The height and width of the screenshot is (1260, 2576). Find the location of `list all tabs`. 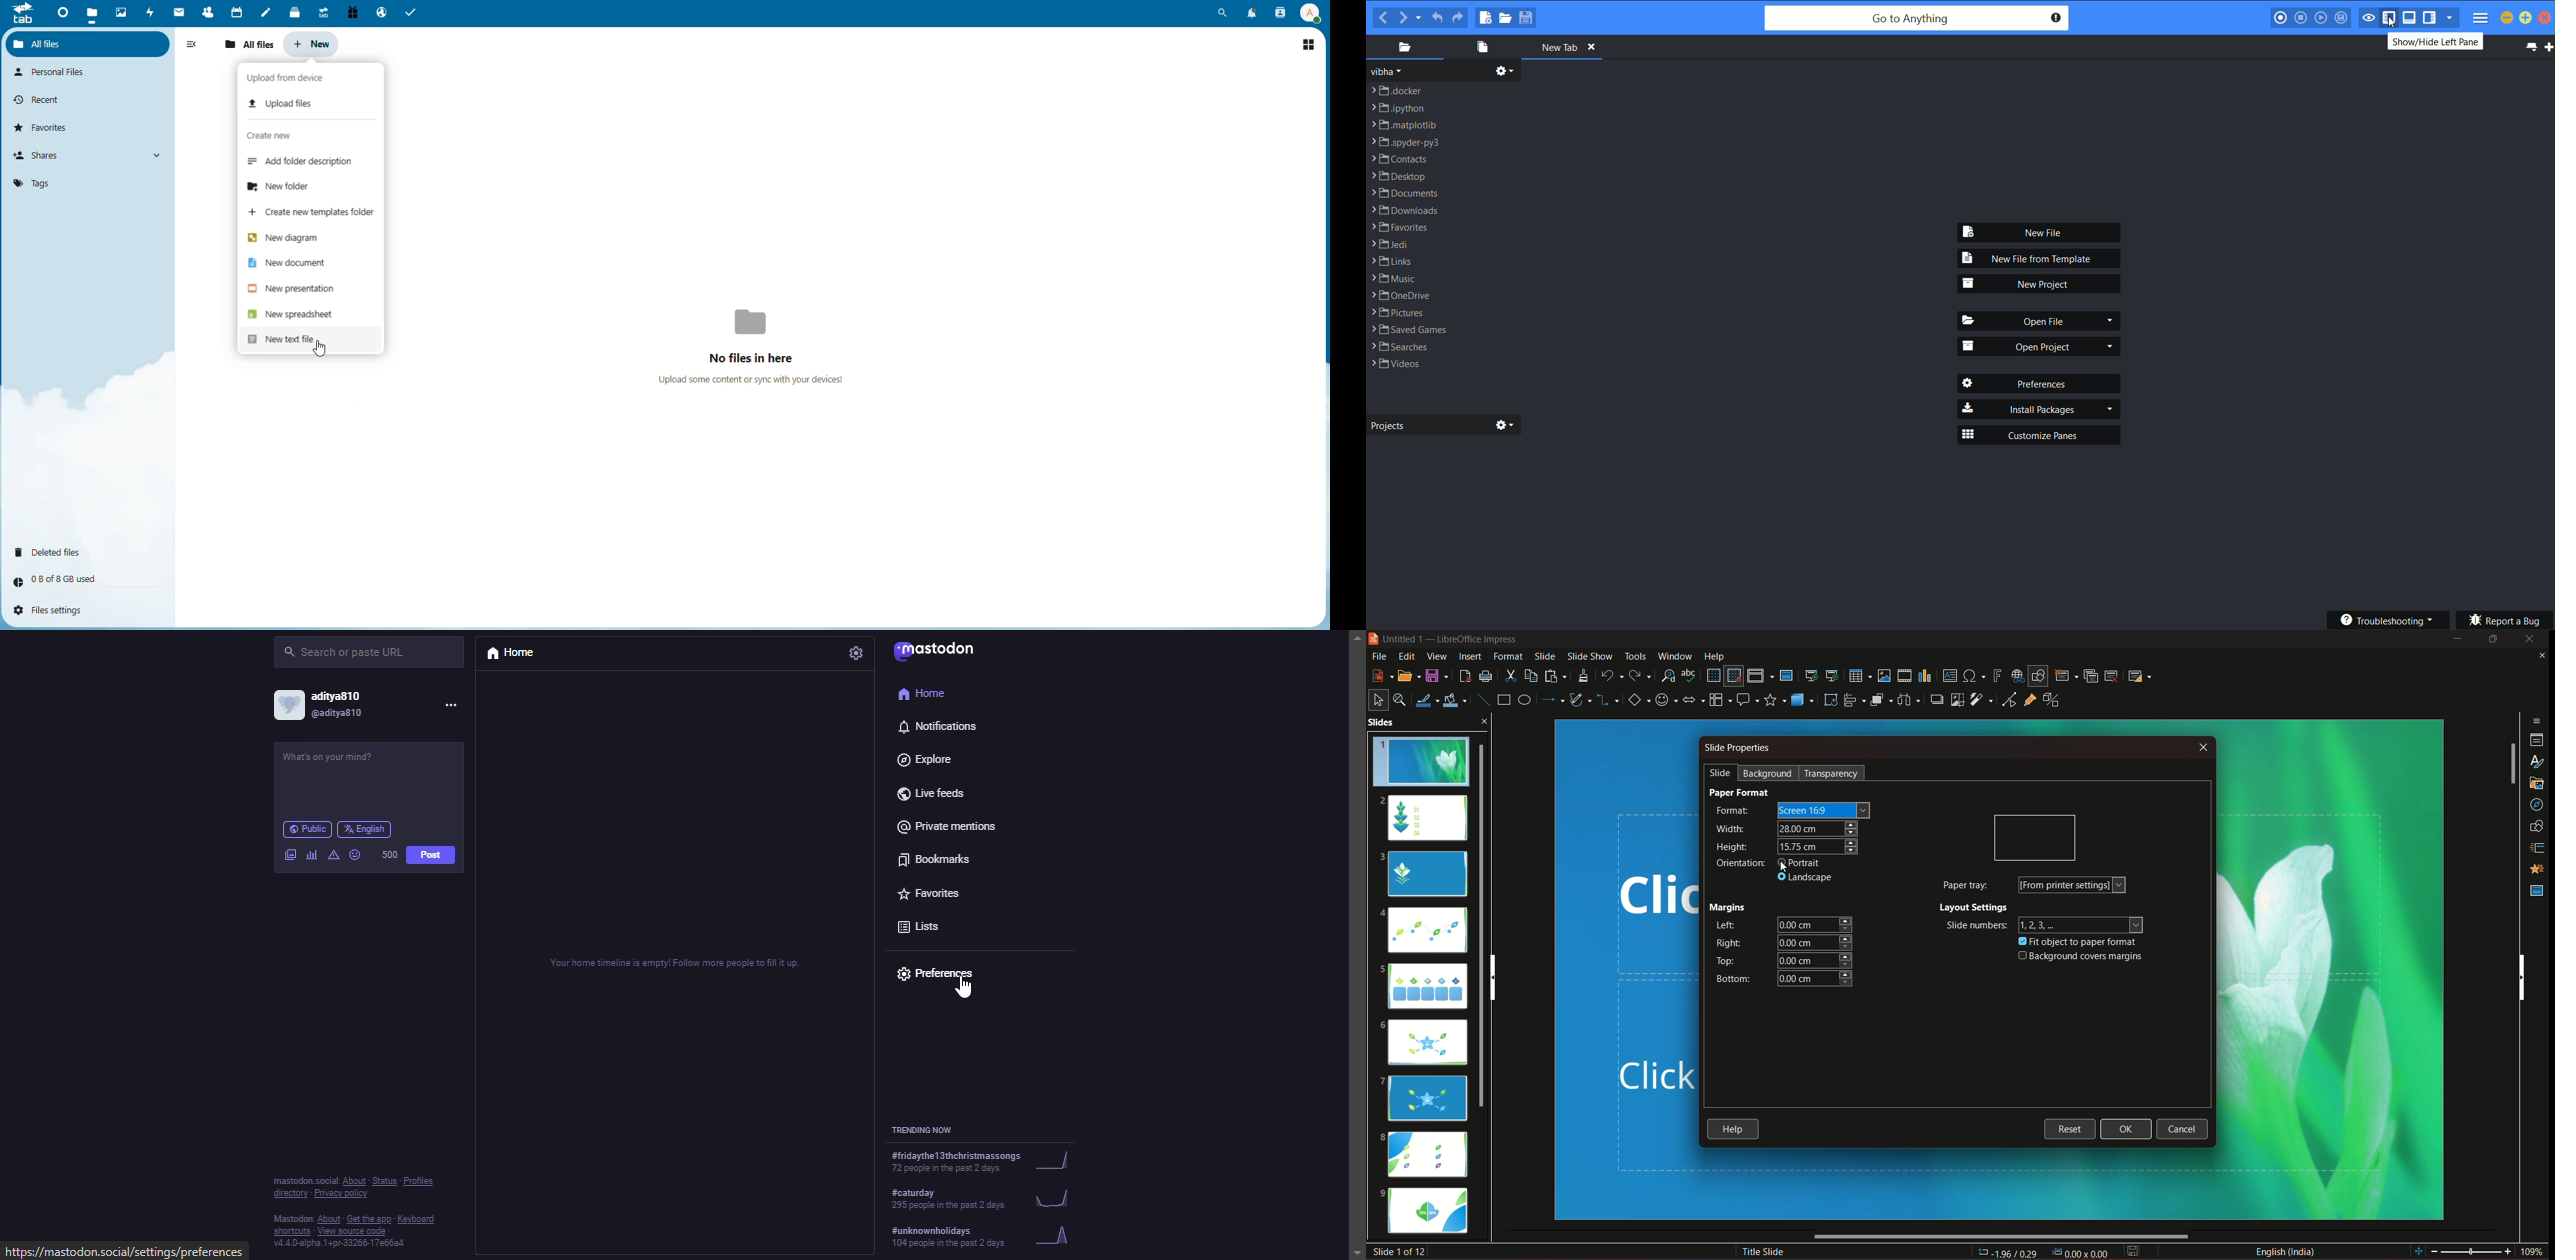

list all tabs is located at coordinates (2532, 48).